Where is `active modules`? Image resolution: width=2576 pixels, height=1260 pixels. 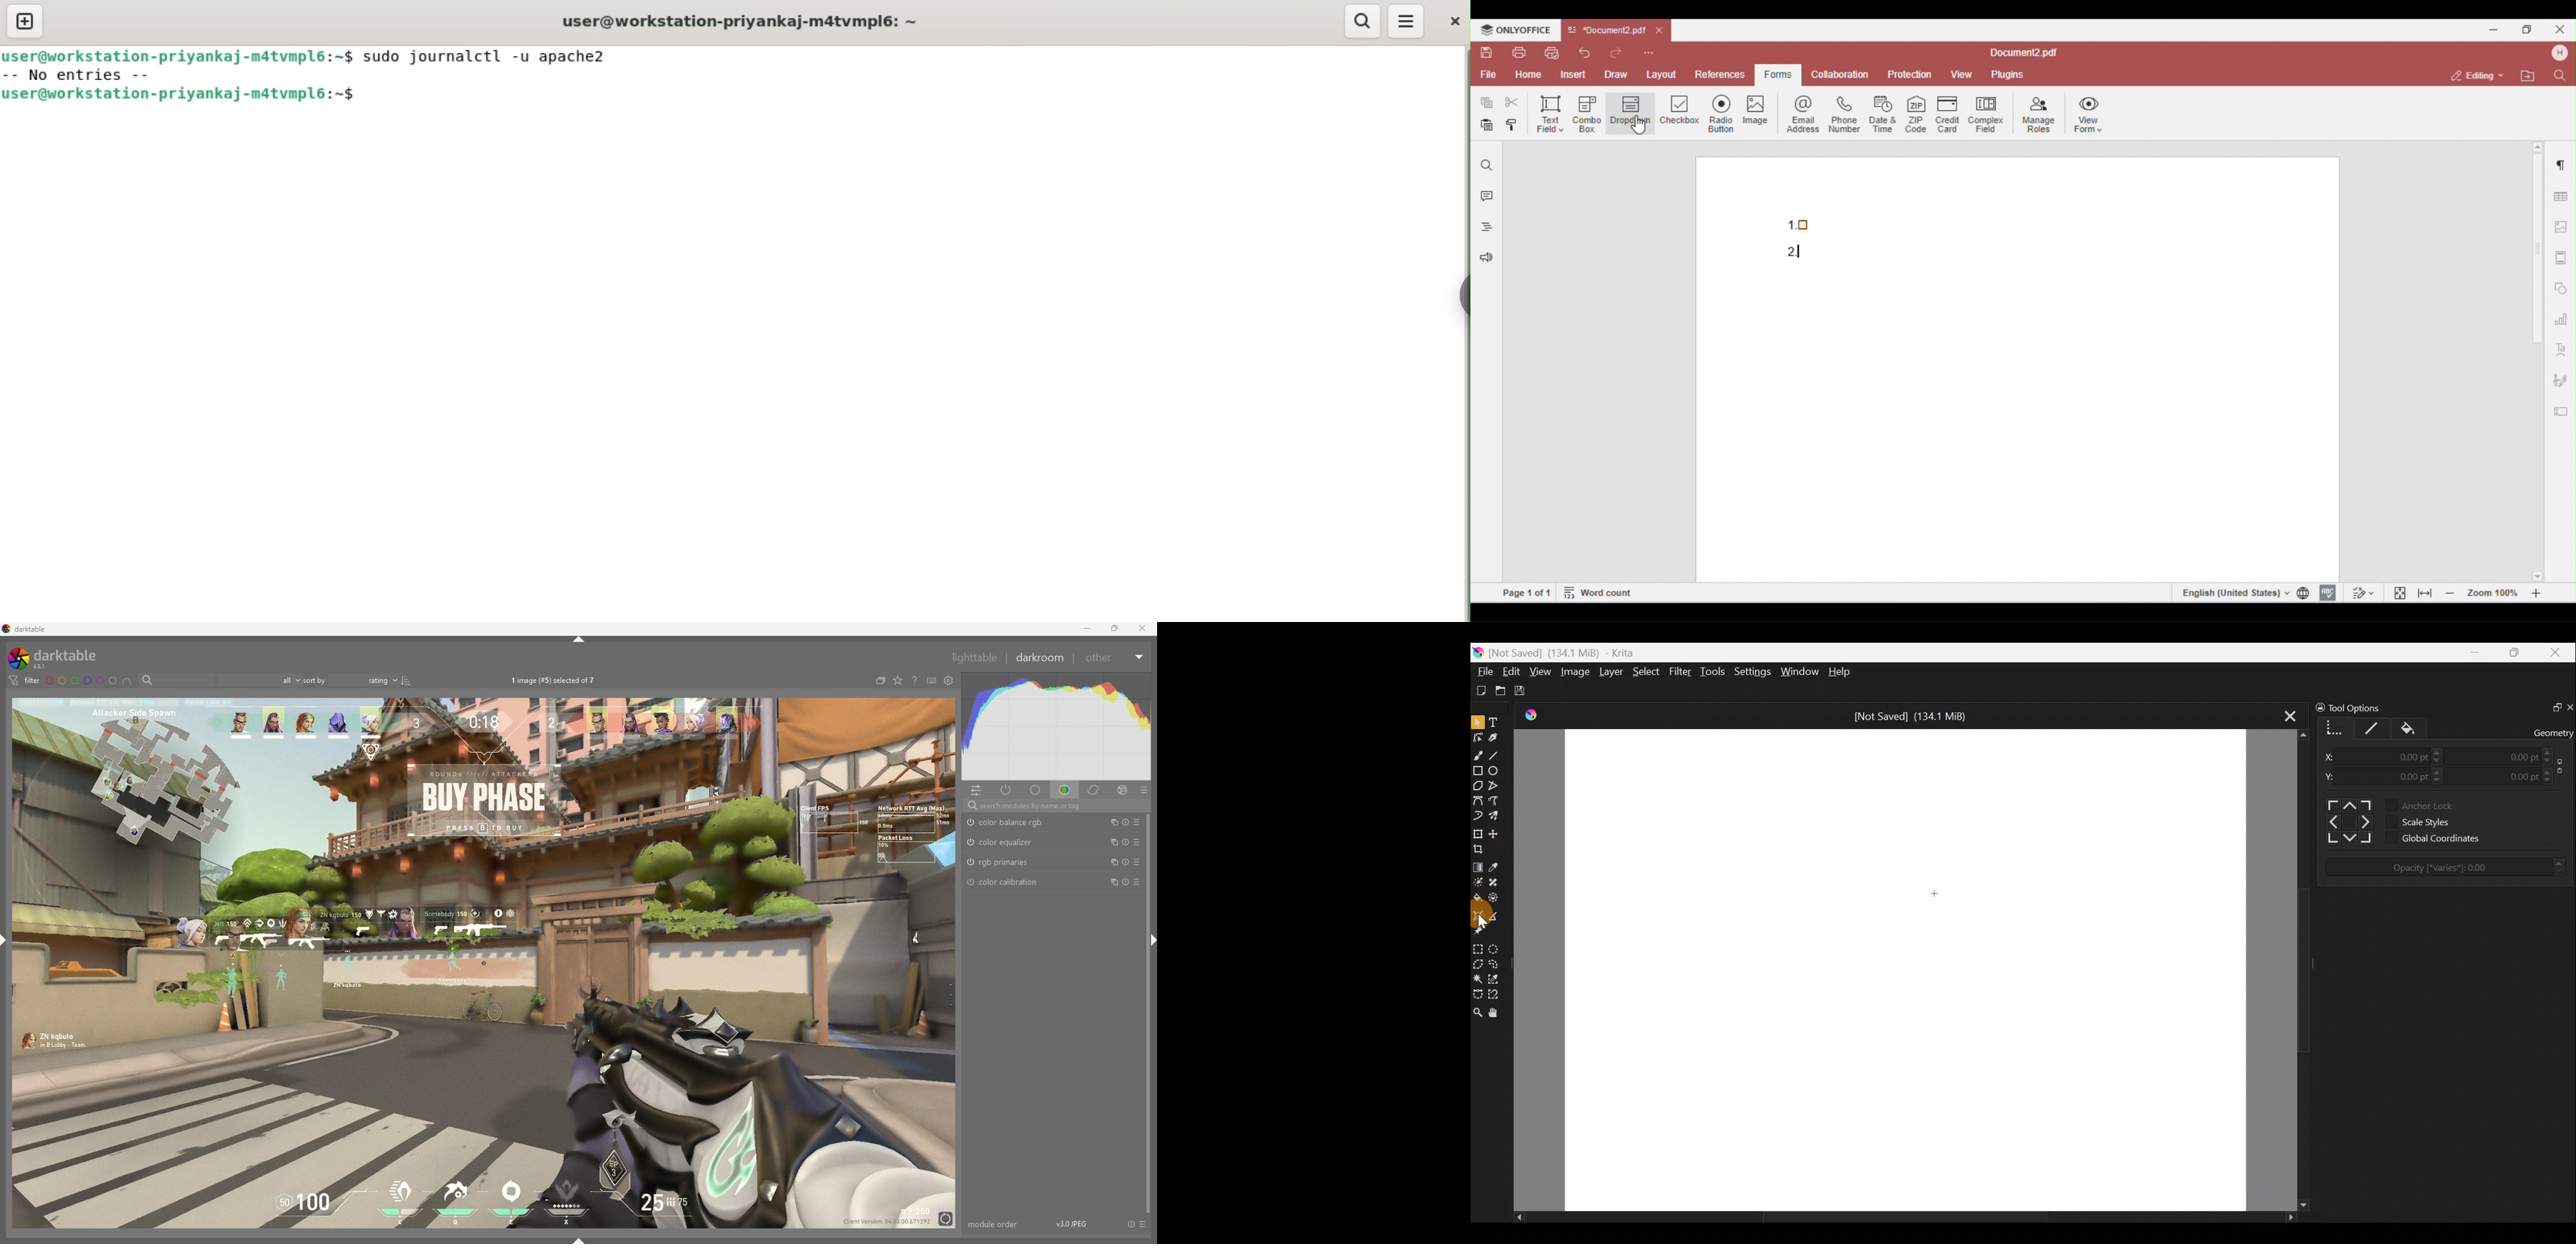 active modules is located at coordinates (1007, 790).